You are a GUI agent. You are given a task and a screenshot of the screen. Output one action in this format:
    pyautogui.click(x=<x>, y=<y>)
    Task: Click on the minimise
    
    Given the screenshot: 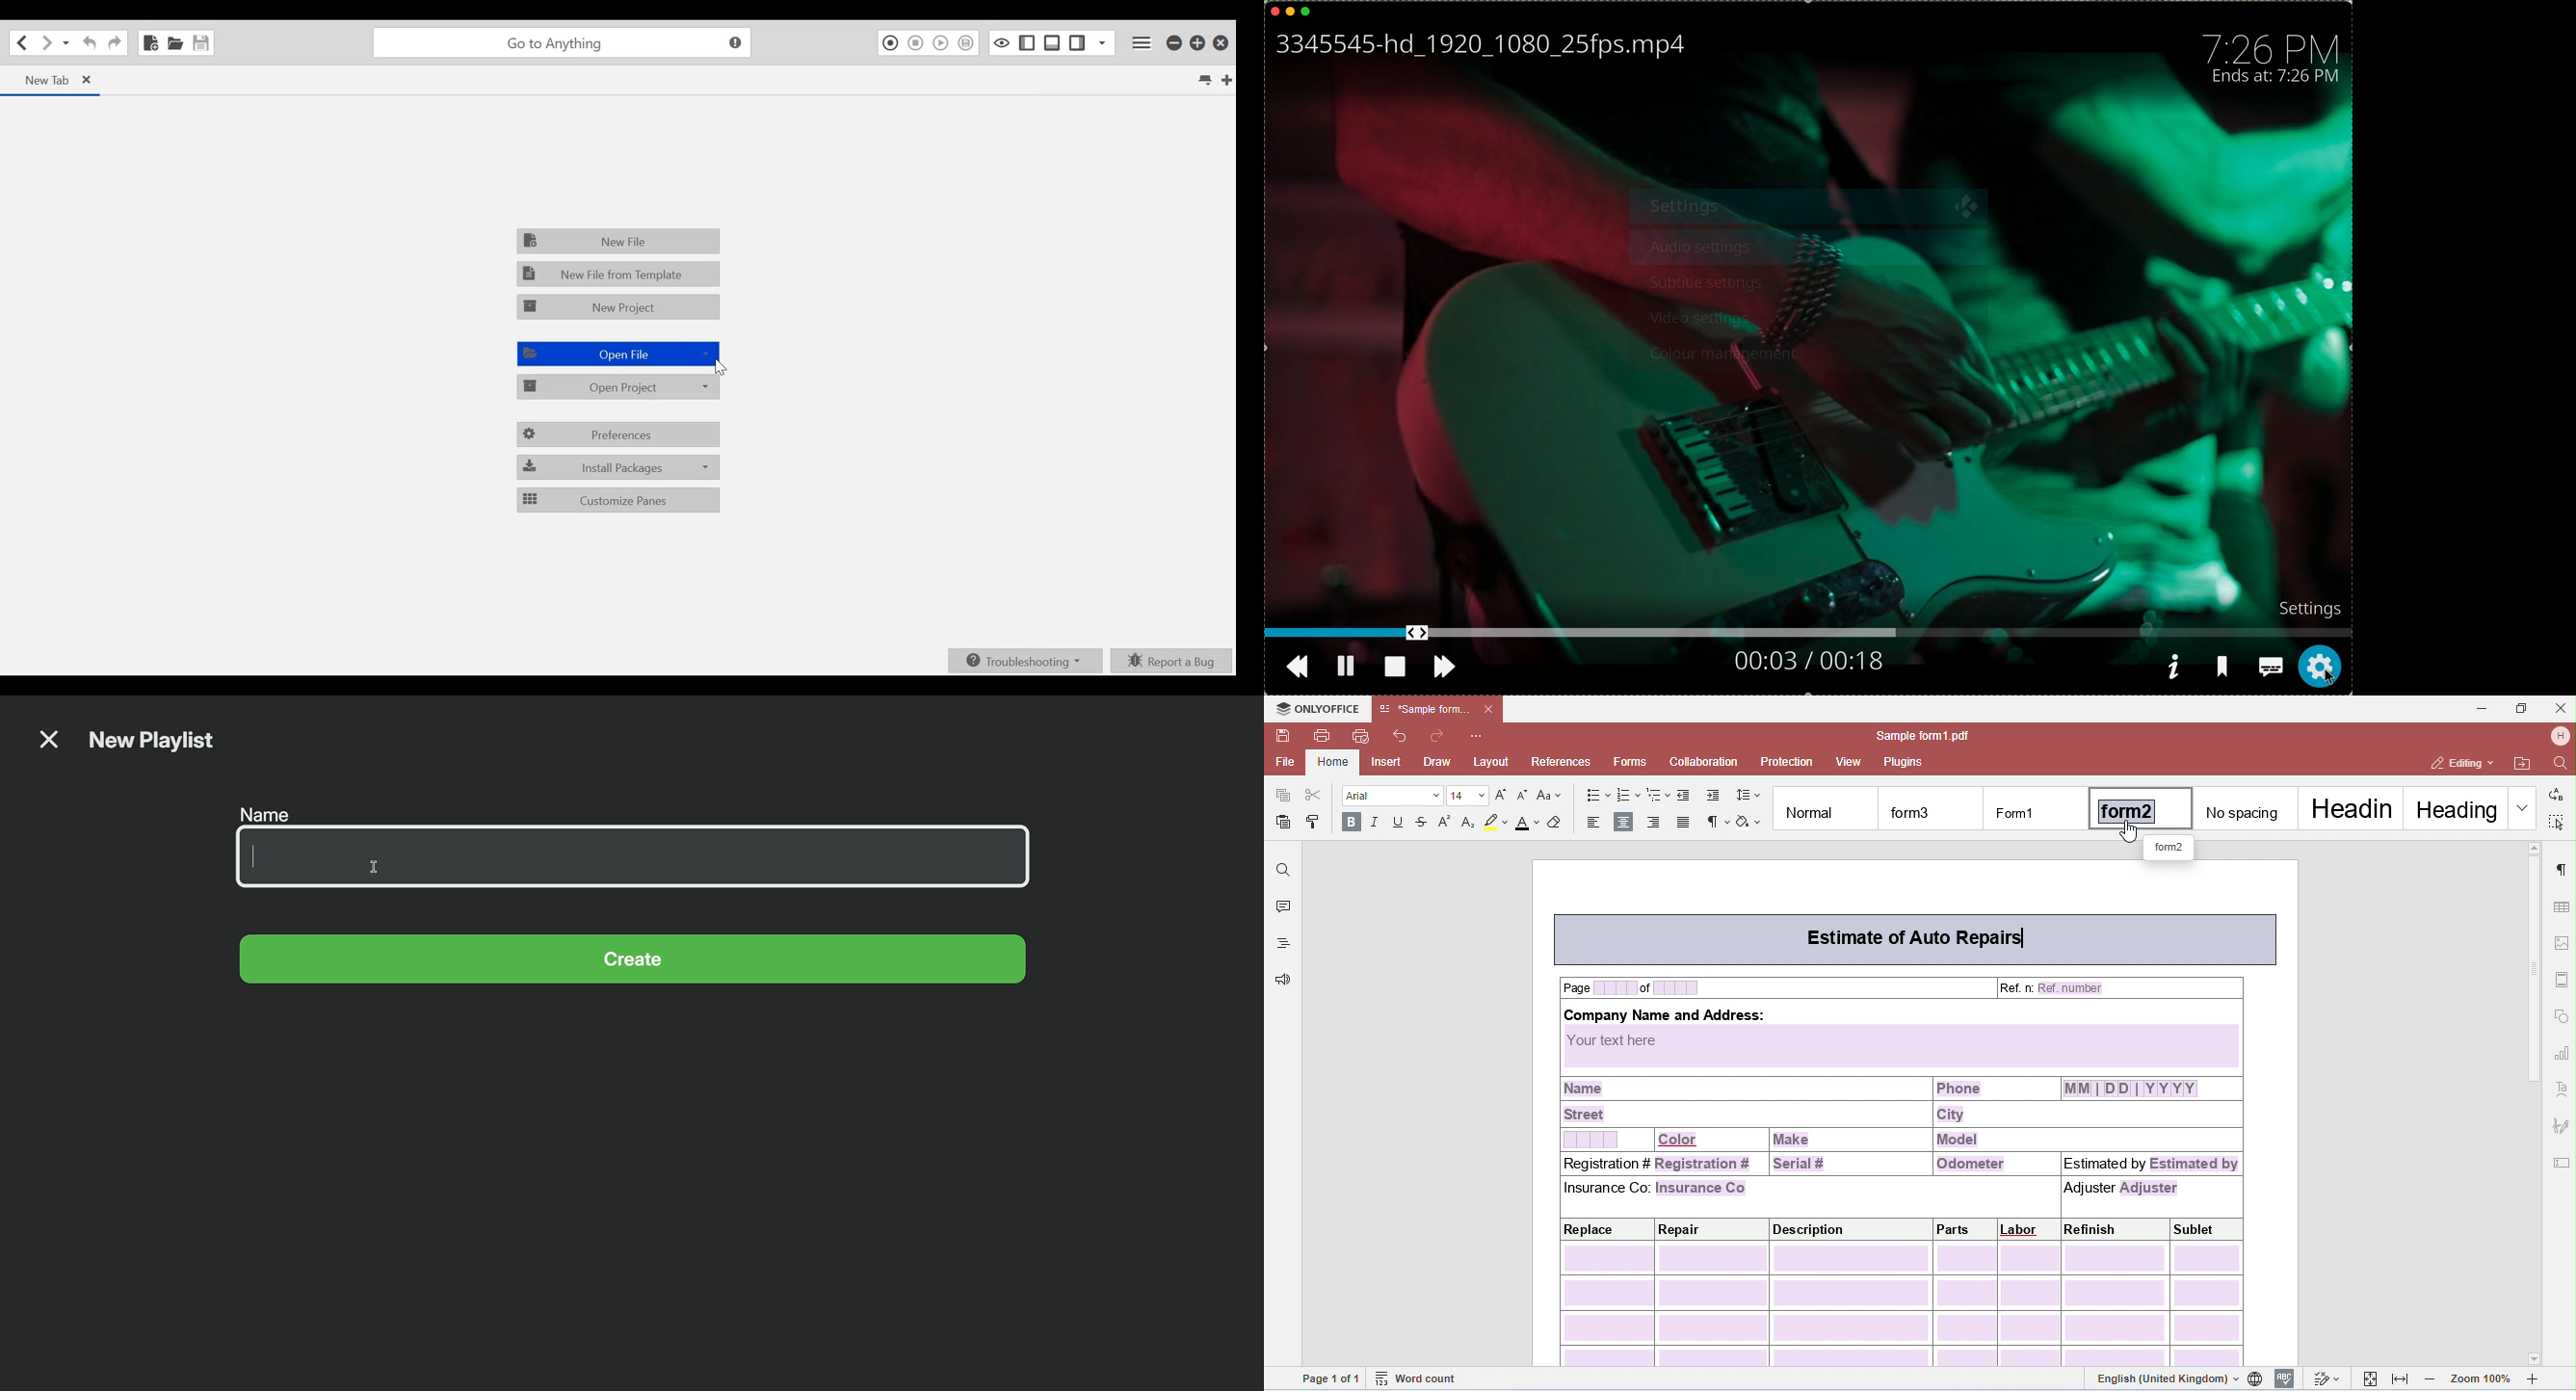 What is the action you would take?
    pyautogui.click(x=1290, y=10)
    